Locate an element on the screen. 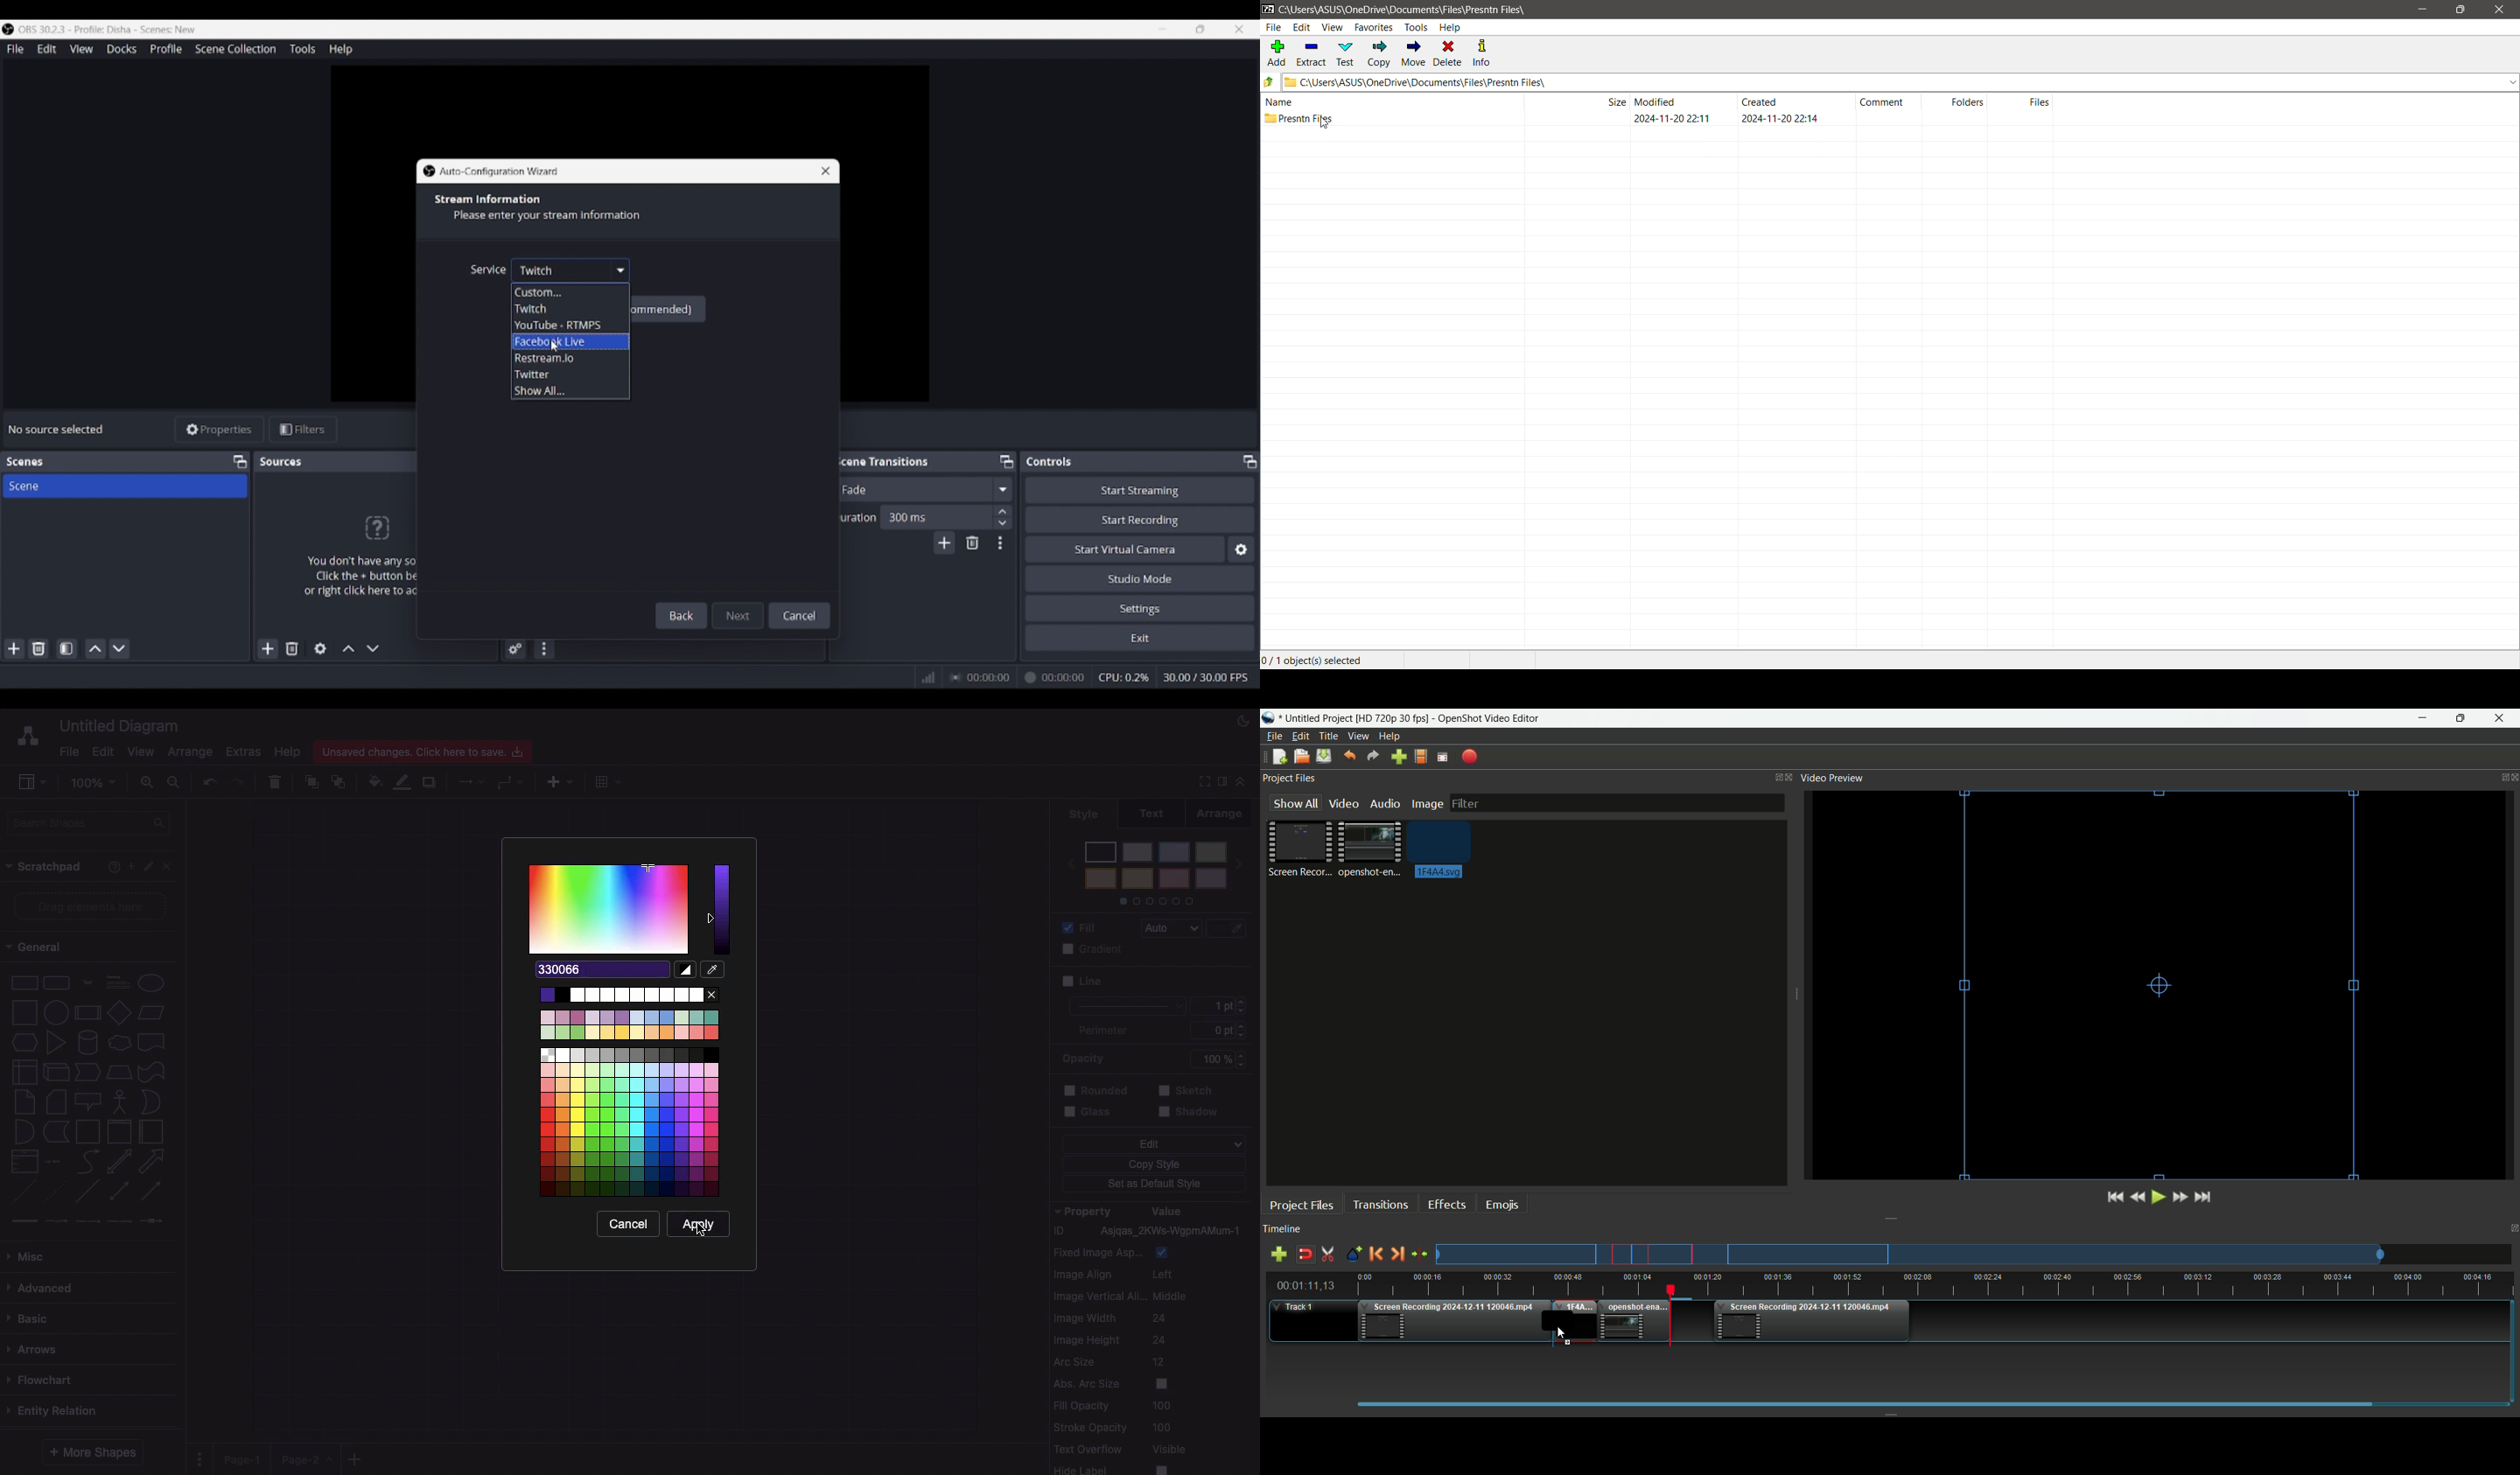 The width and height of the screenshot is (2520, 1484). Filters is located at coordinates (303, 430).